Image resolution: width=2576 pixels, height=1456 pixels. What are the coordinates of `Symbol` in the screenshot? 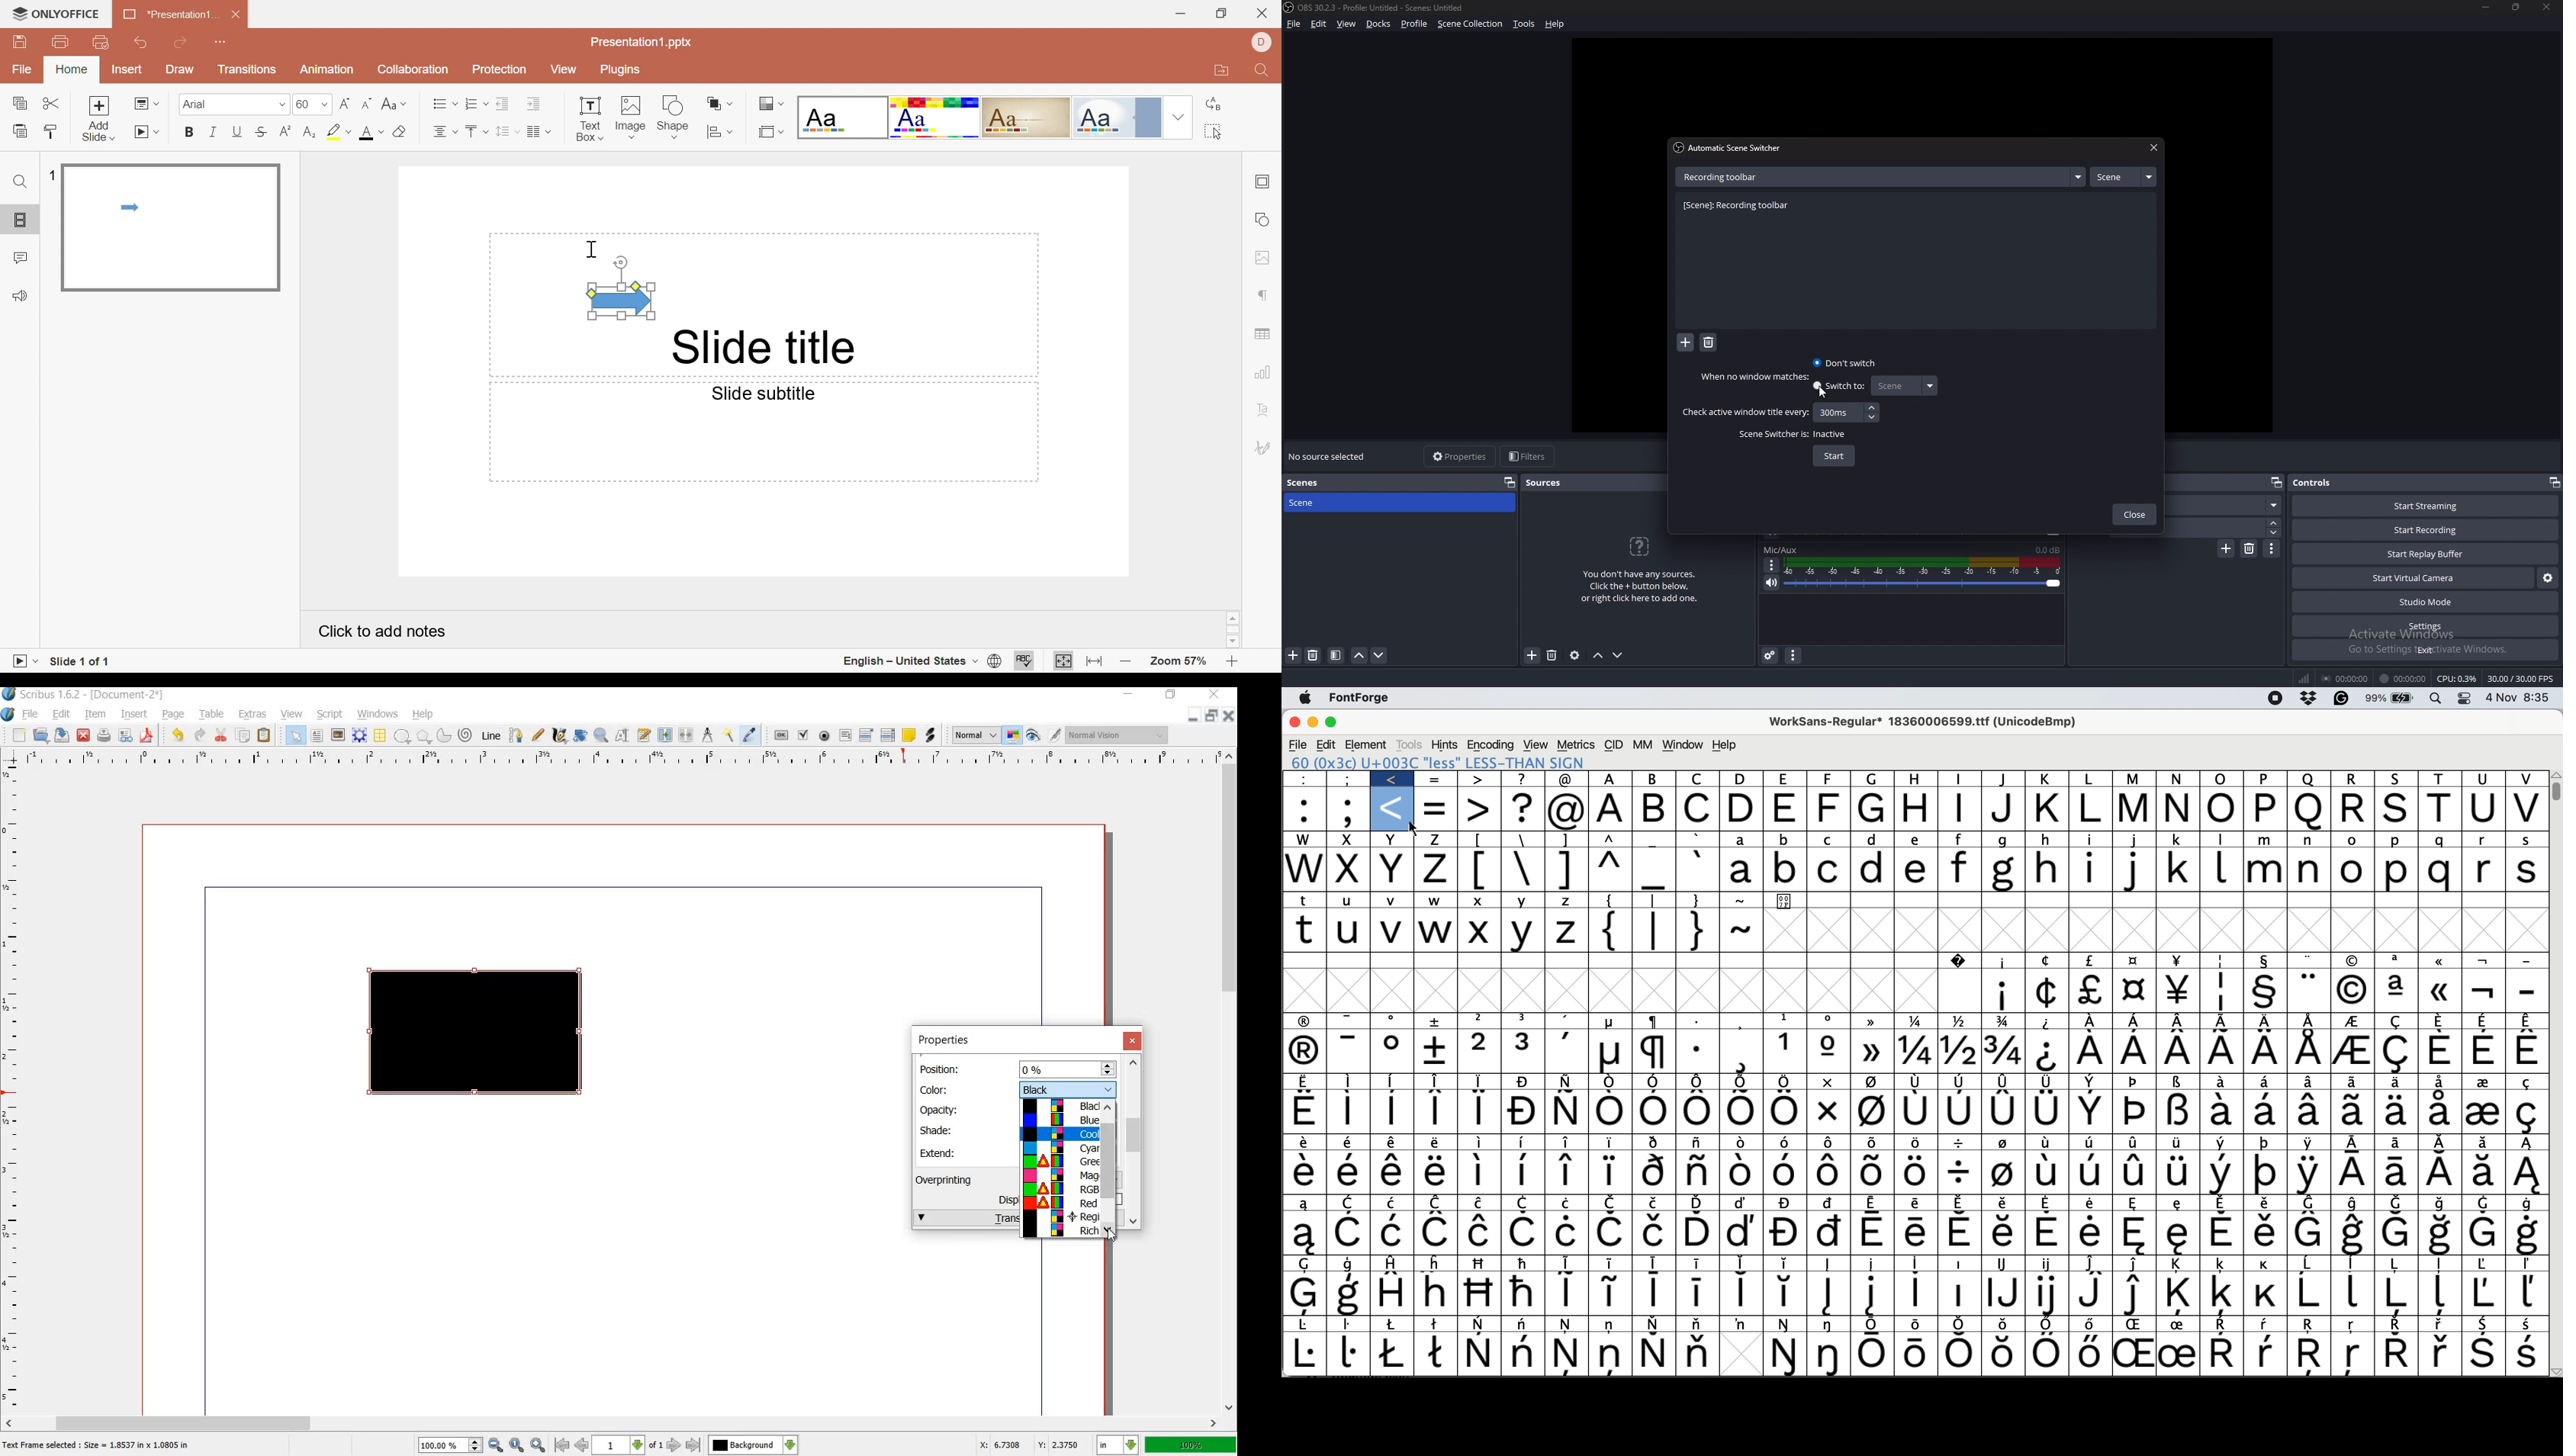 It's located at (2352, 1294).